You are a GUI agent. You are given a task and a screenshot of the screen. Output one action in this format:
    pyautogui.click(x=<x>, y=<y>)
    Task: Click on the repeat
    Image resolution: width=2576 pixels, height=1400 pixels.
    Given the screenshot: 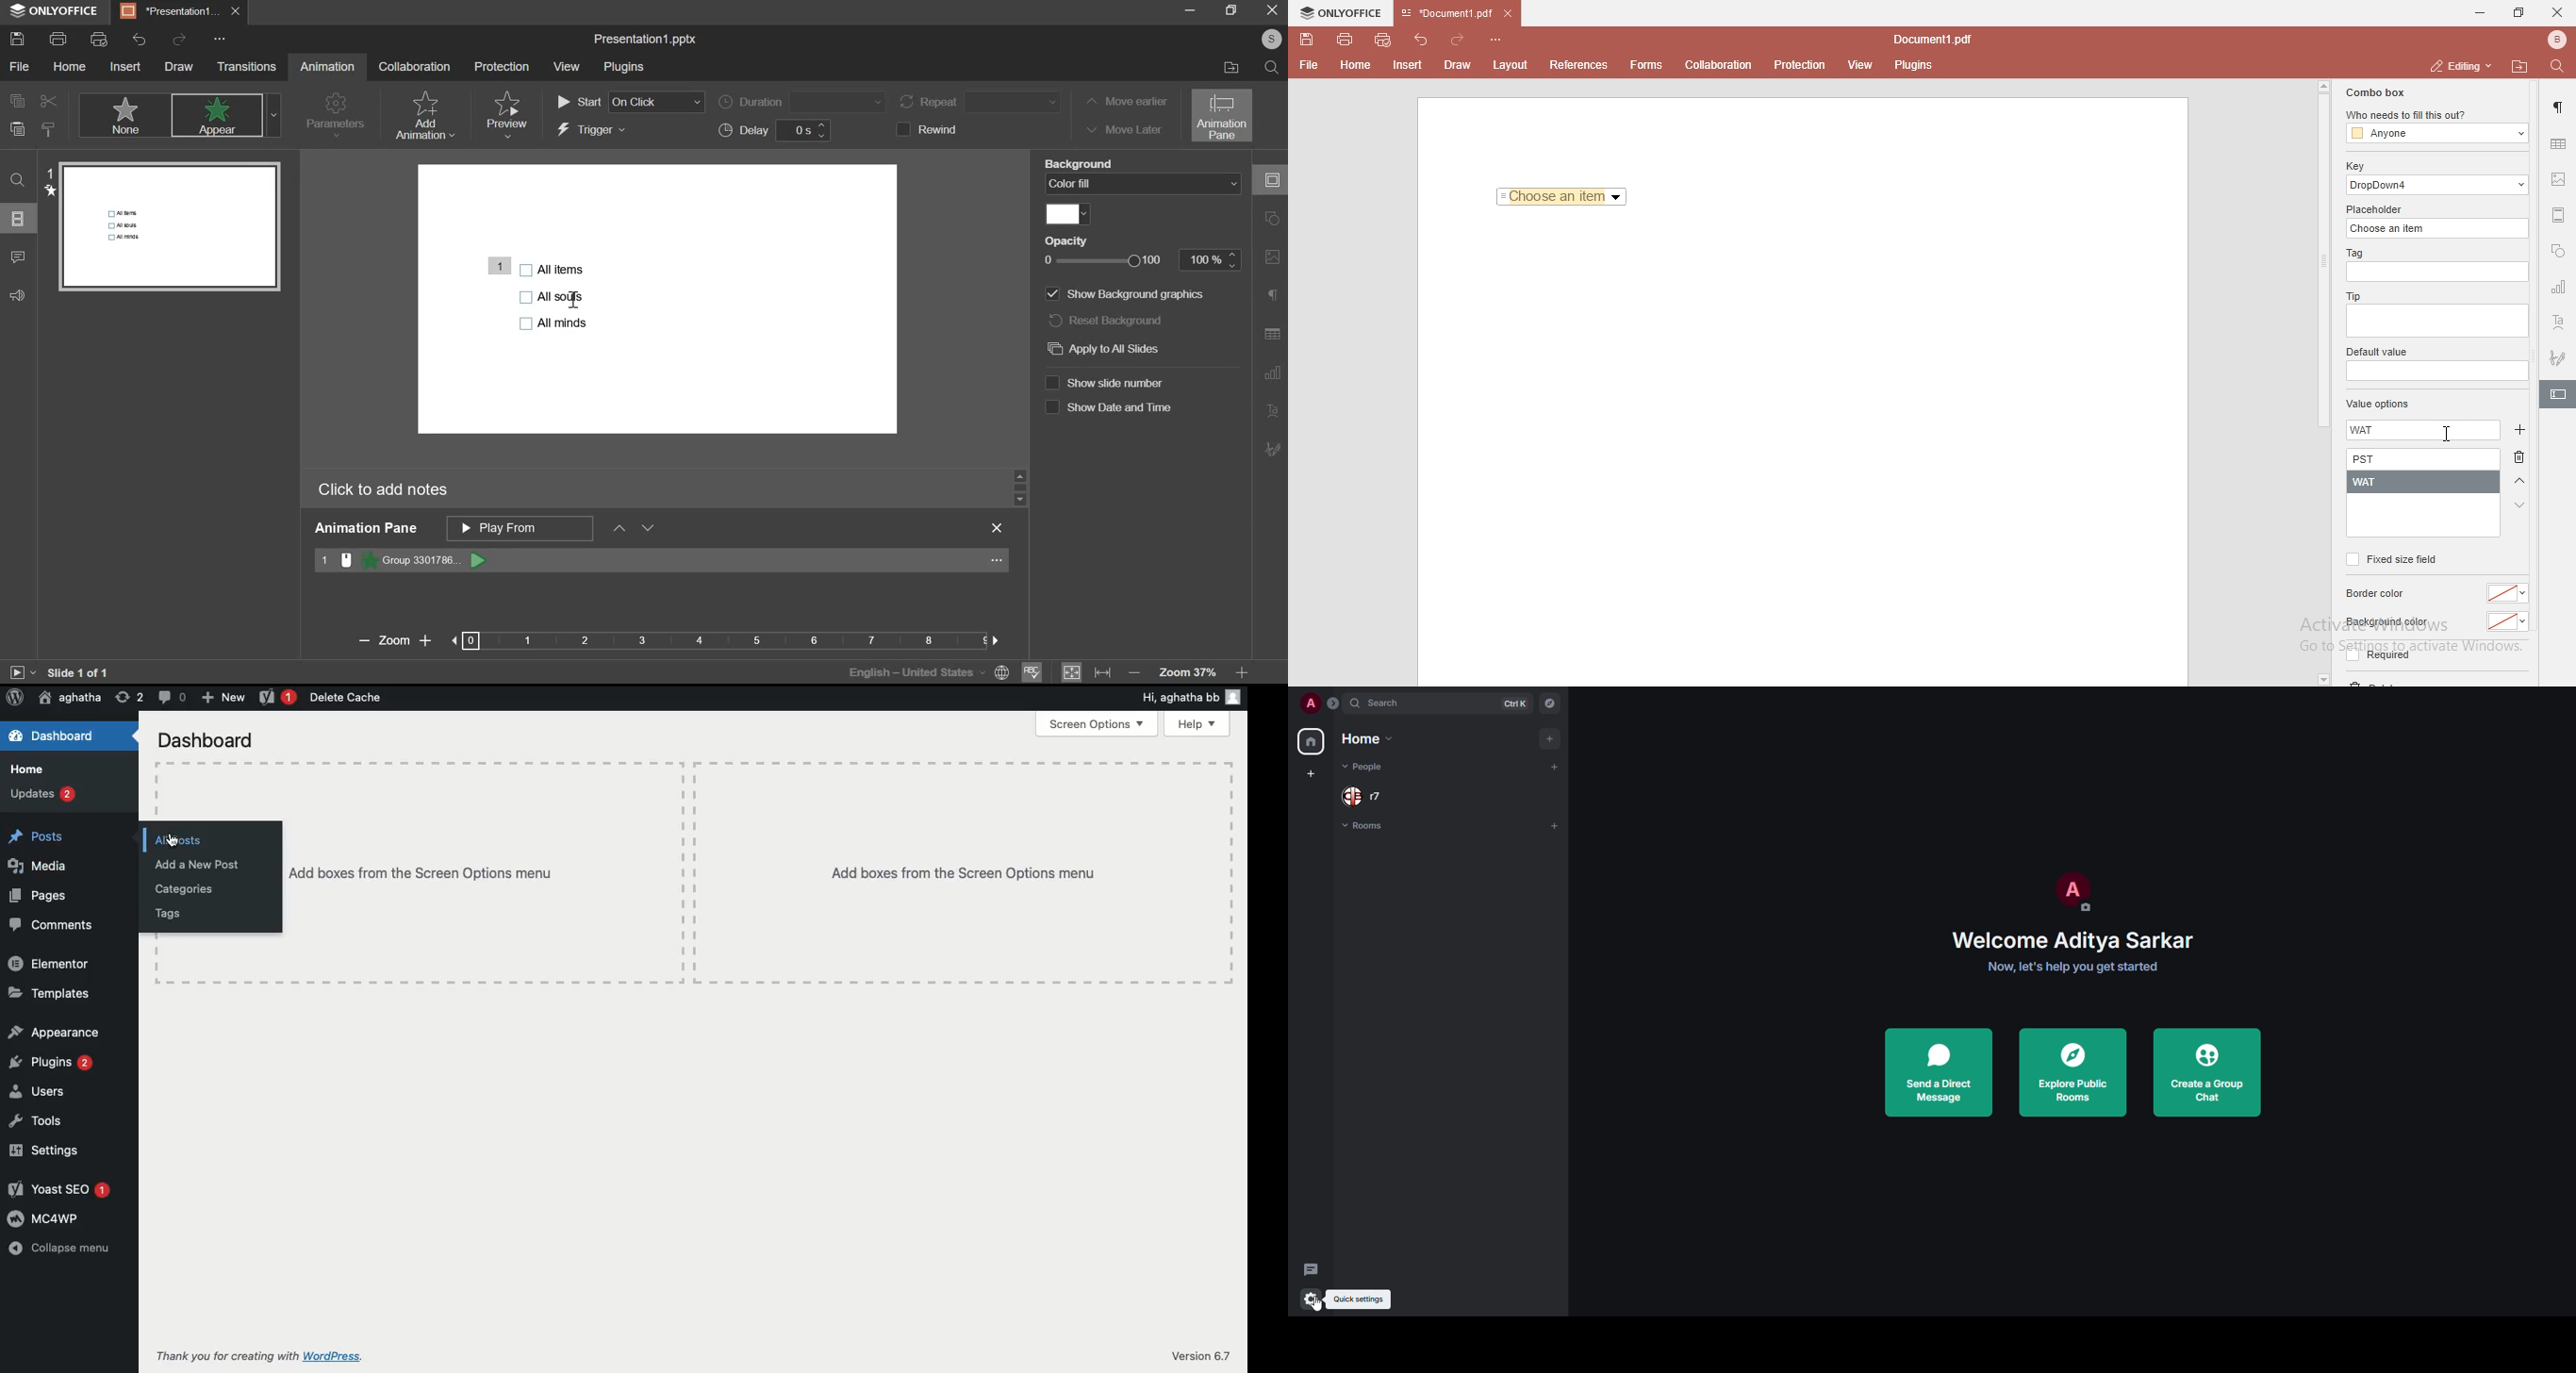 What is the action you would take?
    pyautogui.click(x=983, y=102)
    